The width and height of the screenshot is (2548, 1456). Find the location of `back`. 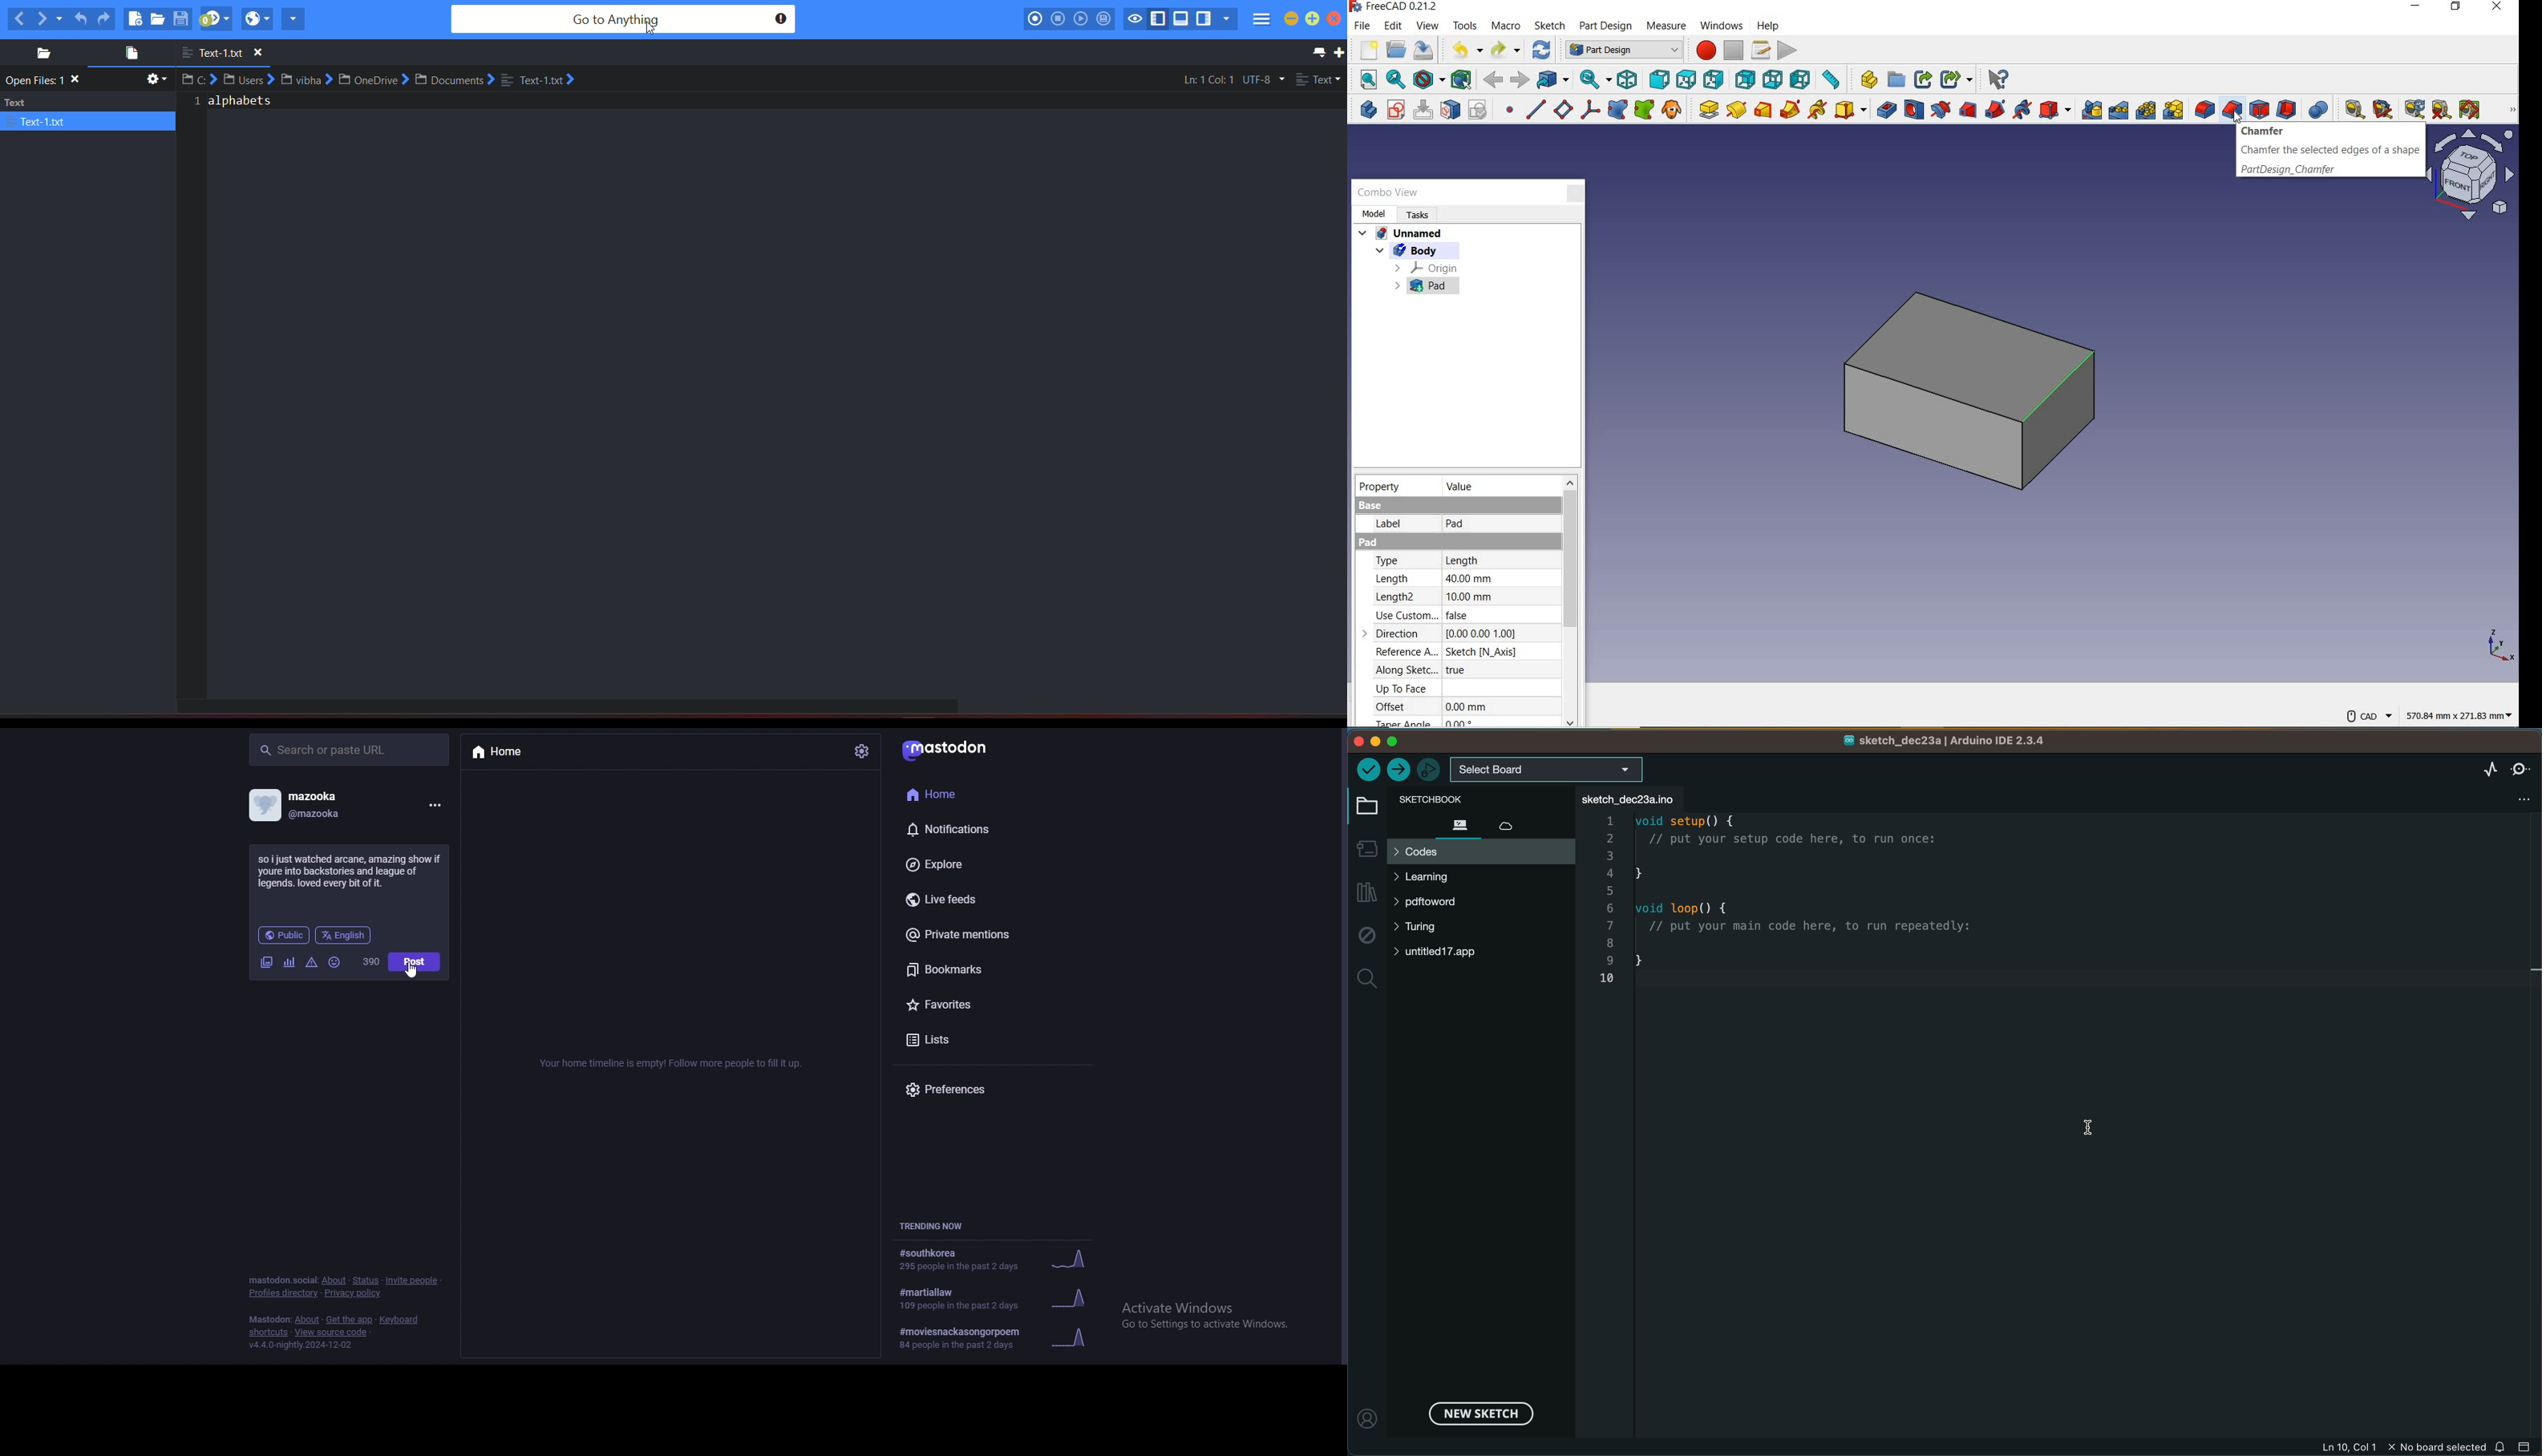

back is located at coordinates (1492, 81).